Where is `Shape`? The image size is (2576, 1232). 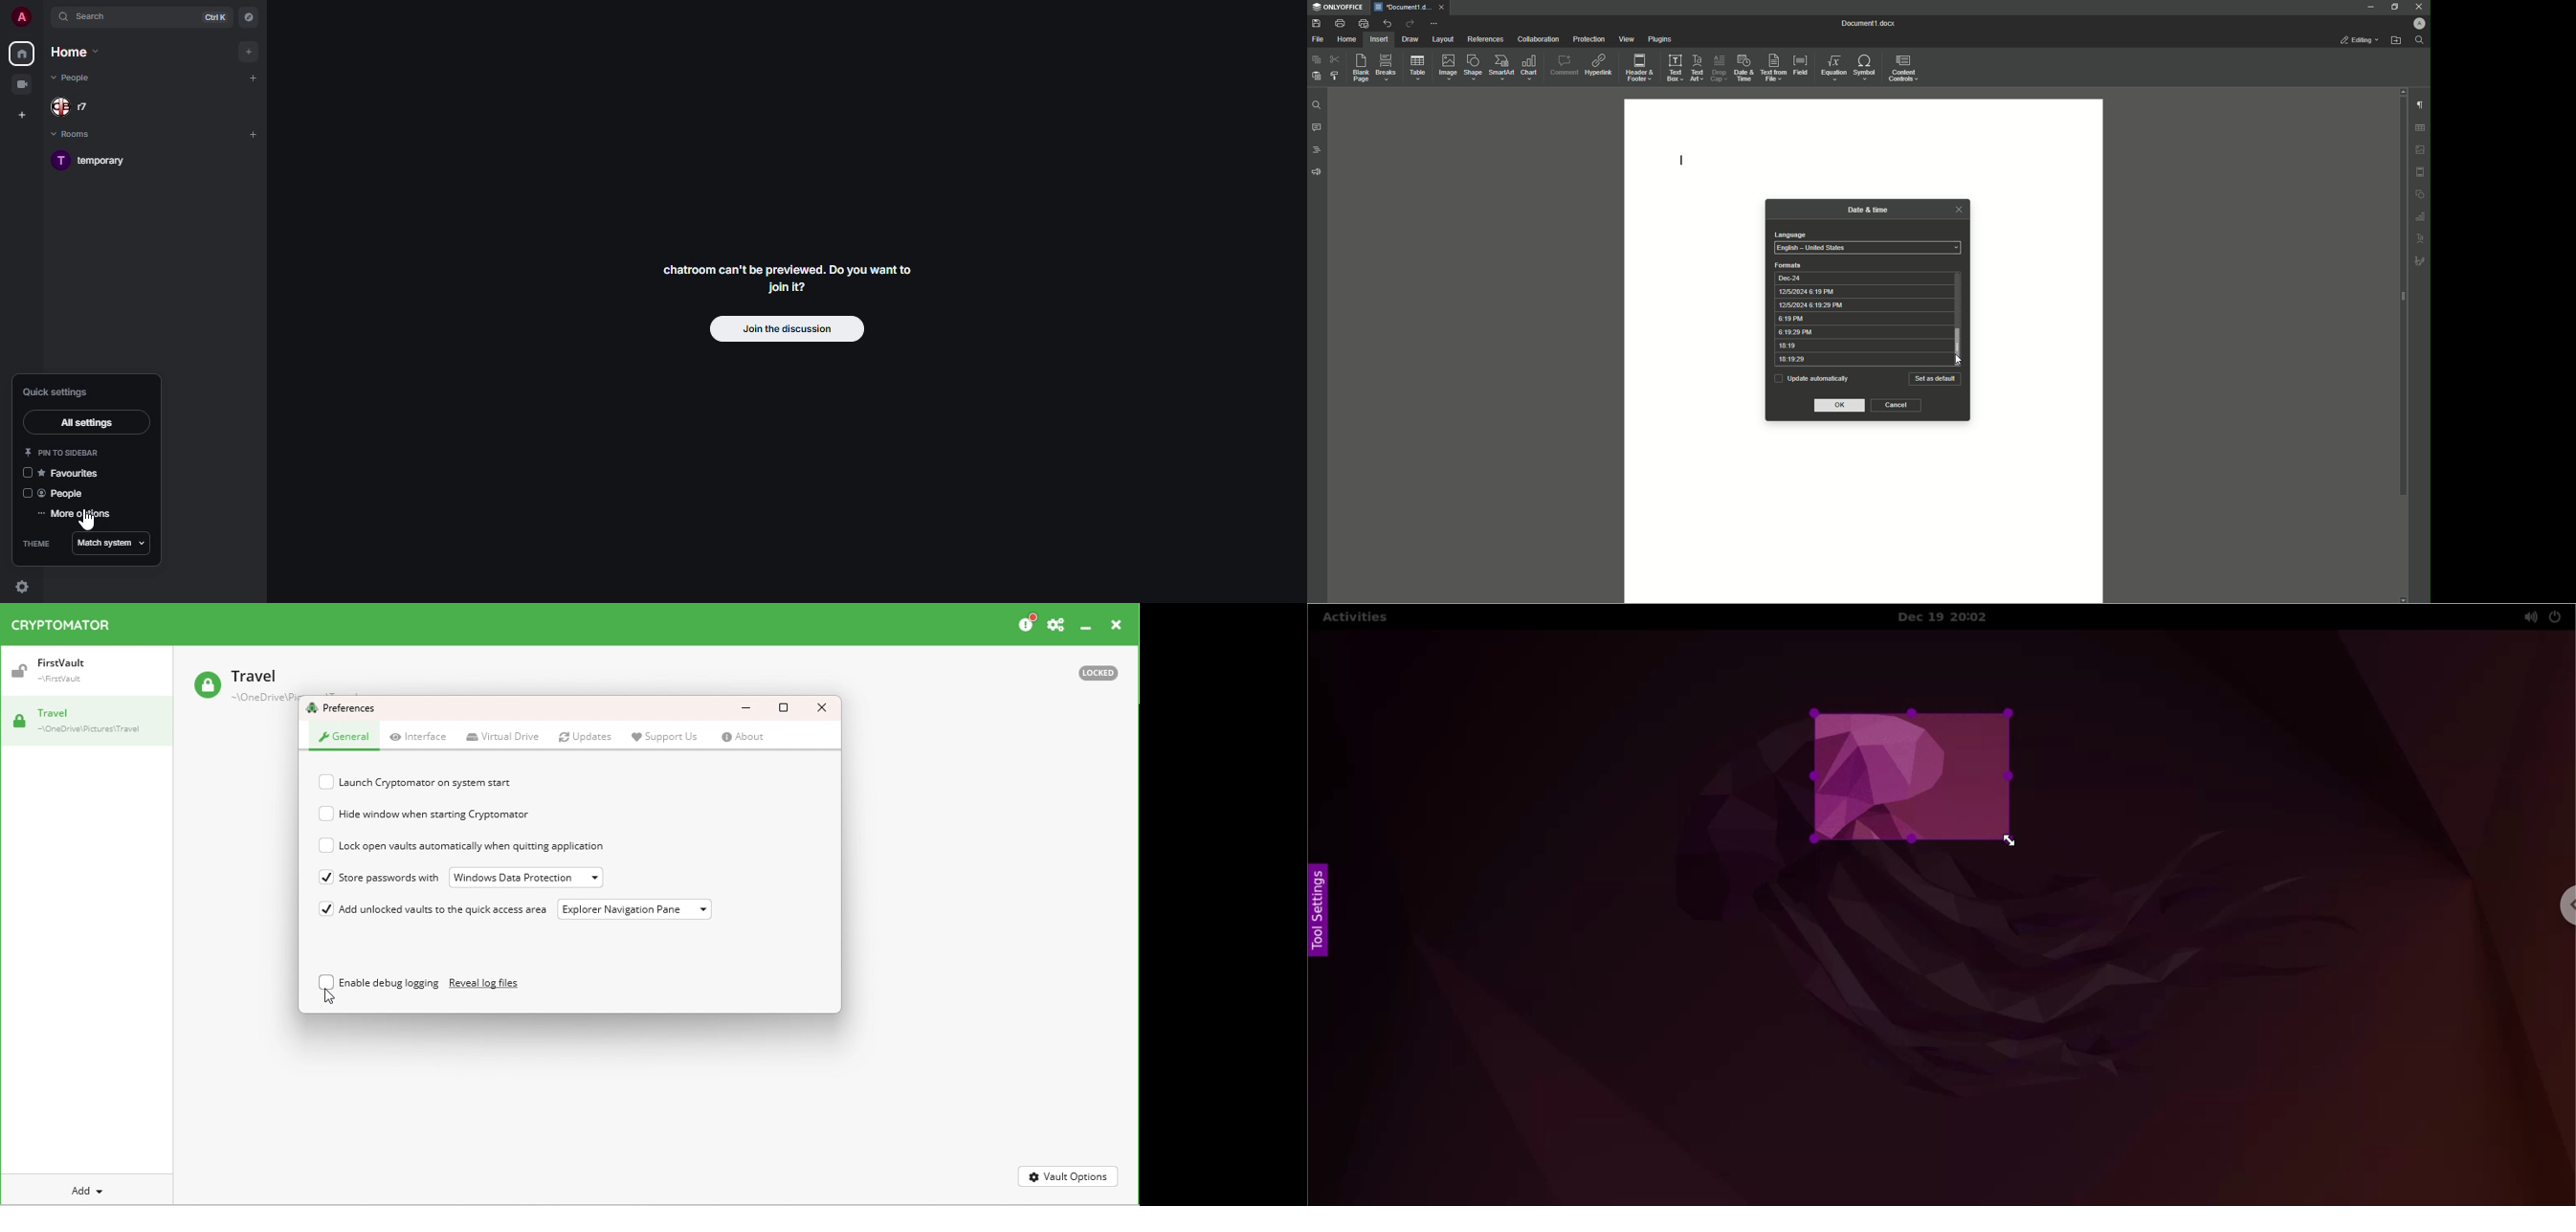
Shape is located at coordinates (1471, 67).